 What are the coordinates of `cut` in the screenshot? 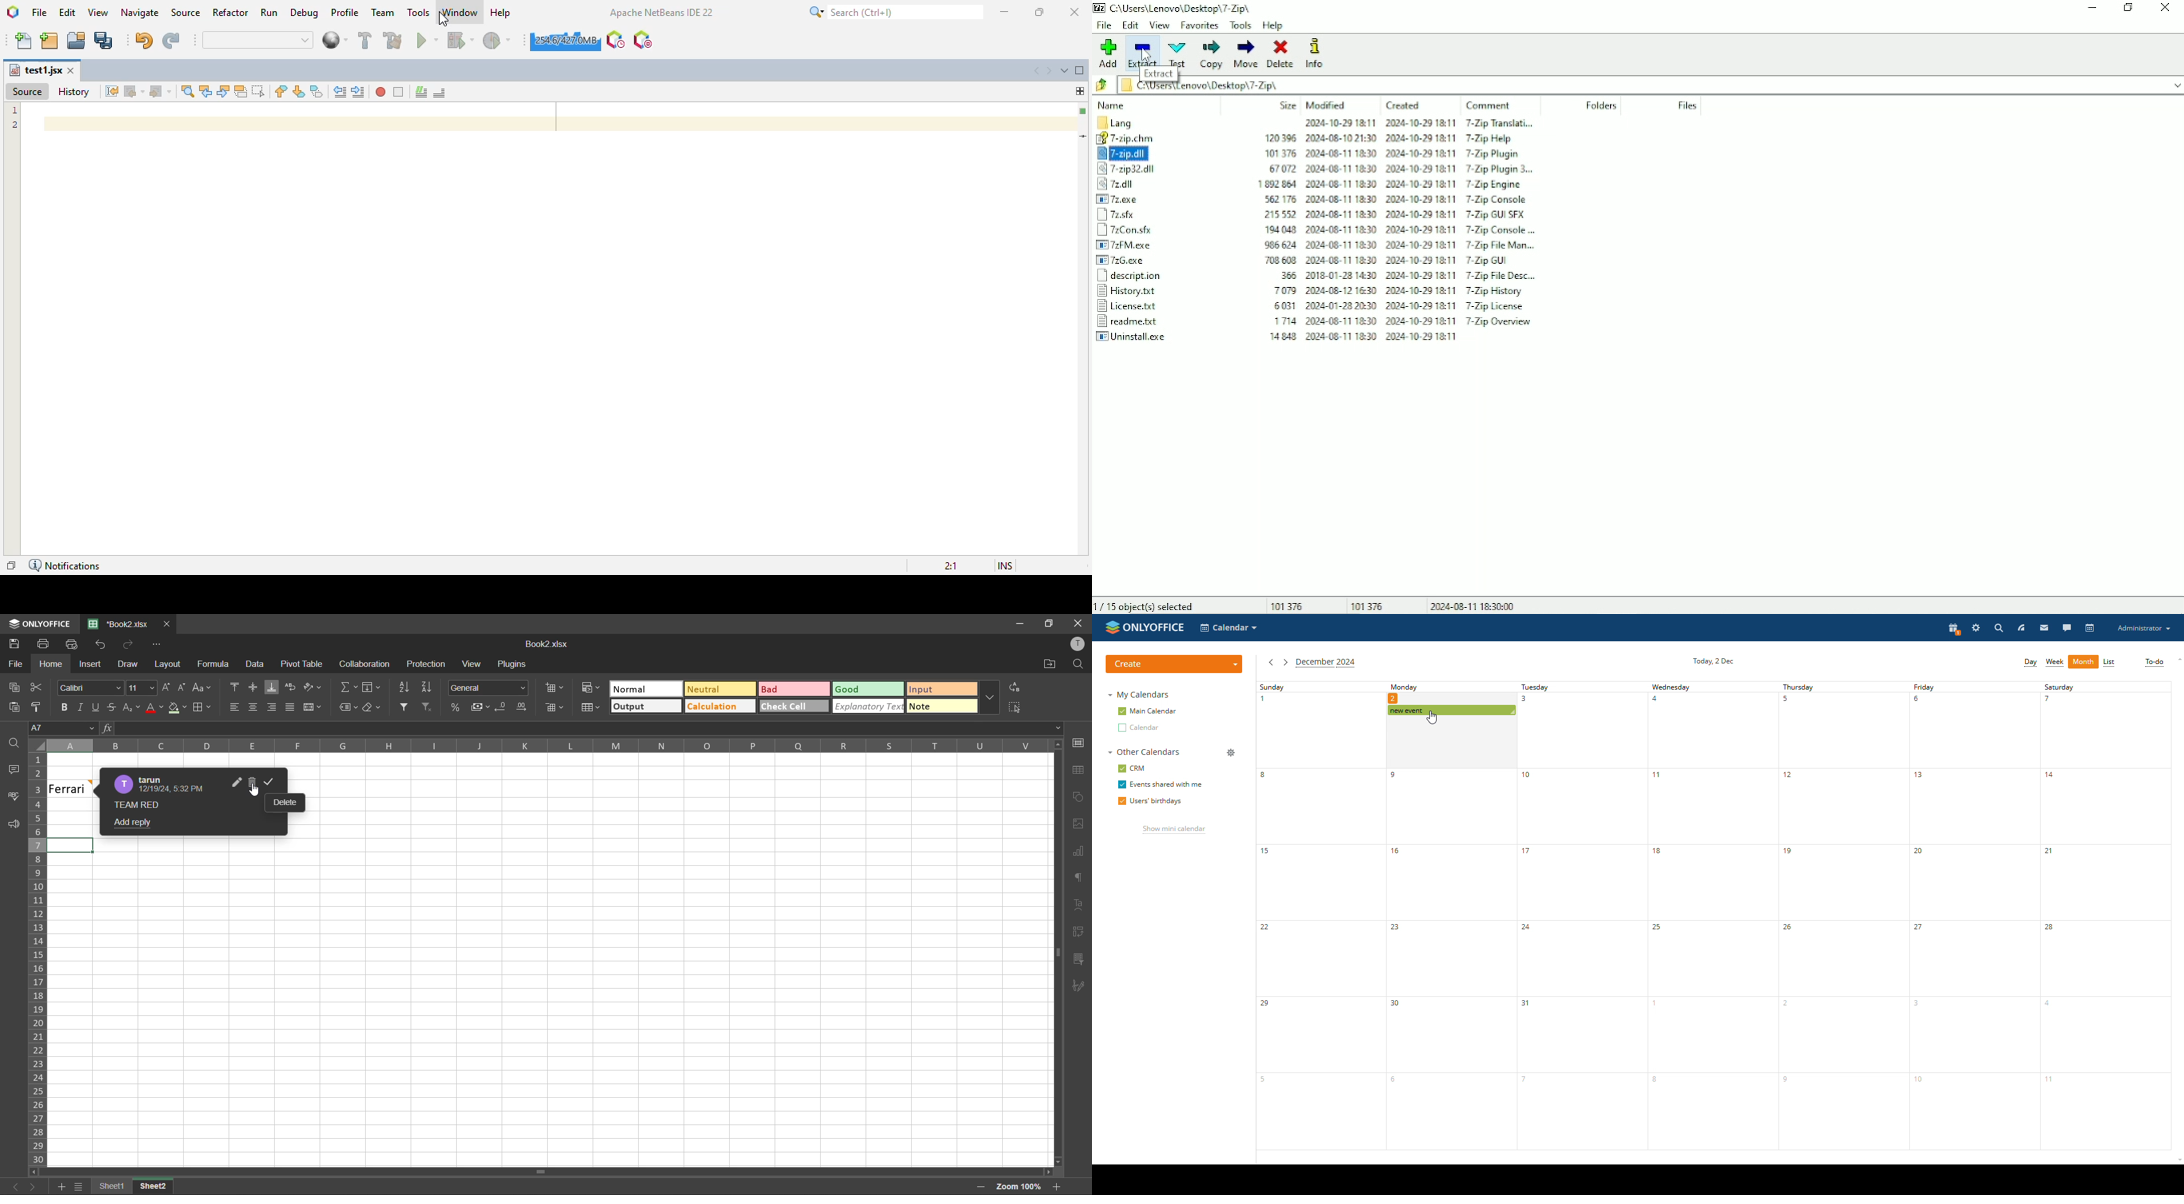 It's located at (38, 687).